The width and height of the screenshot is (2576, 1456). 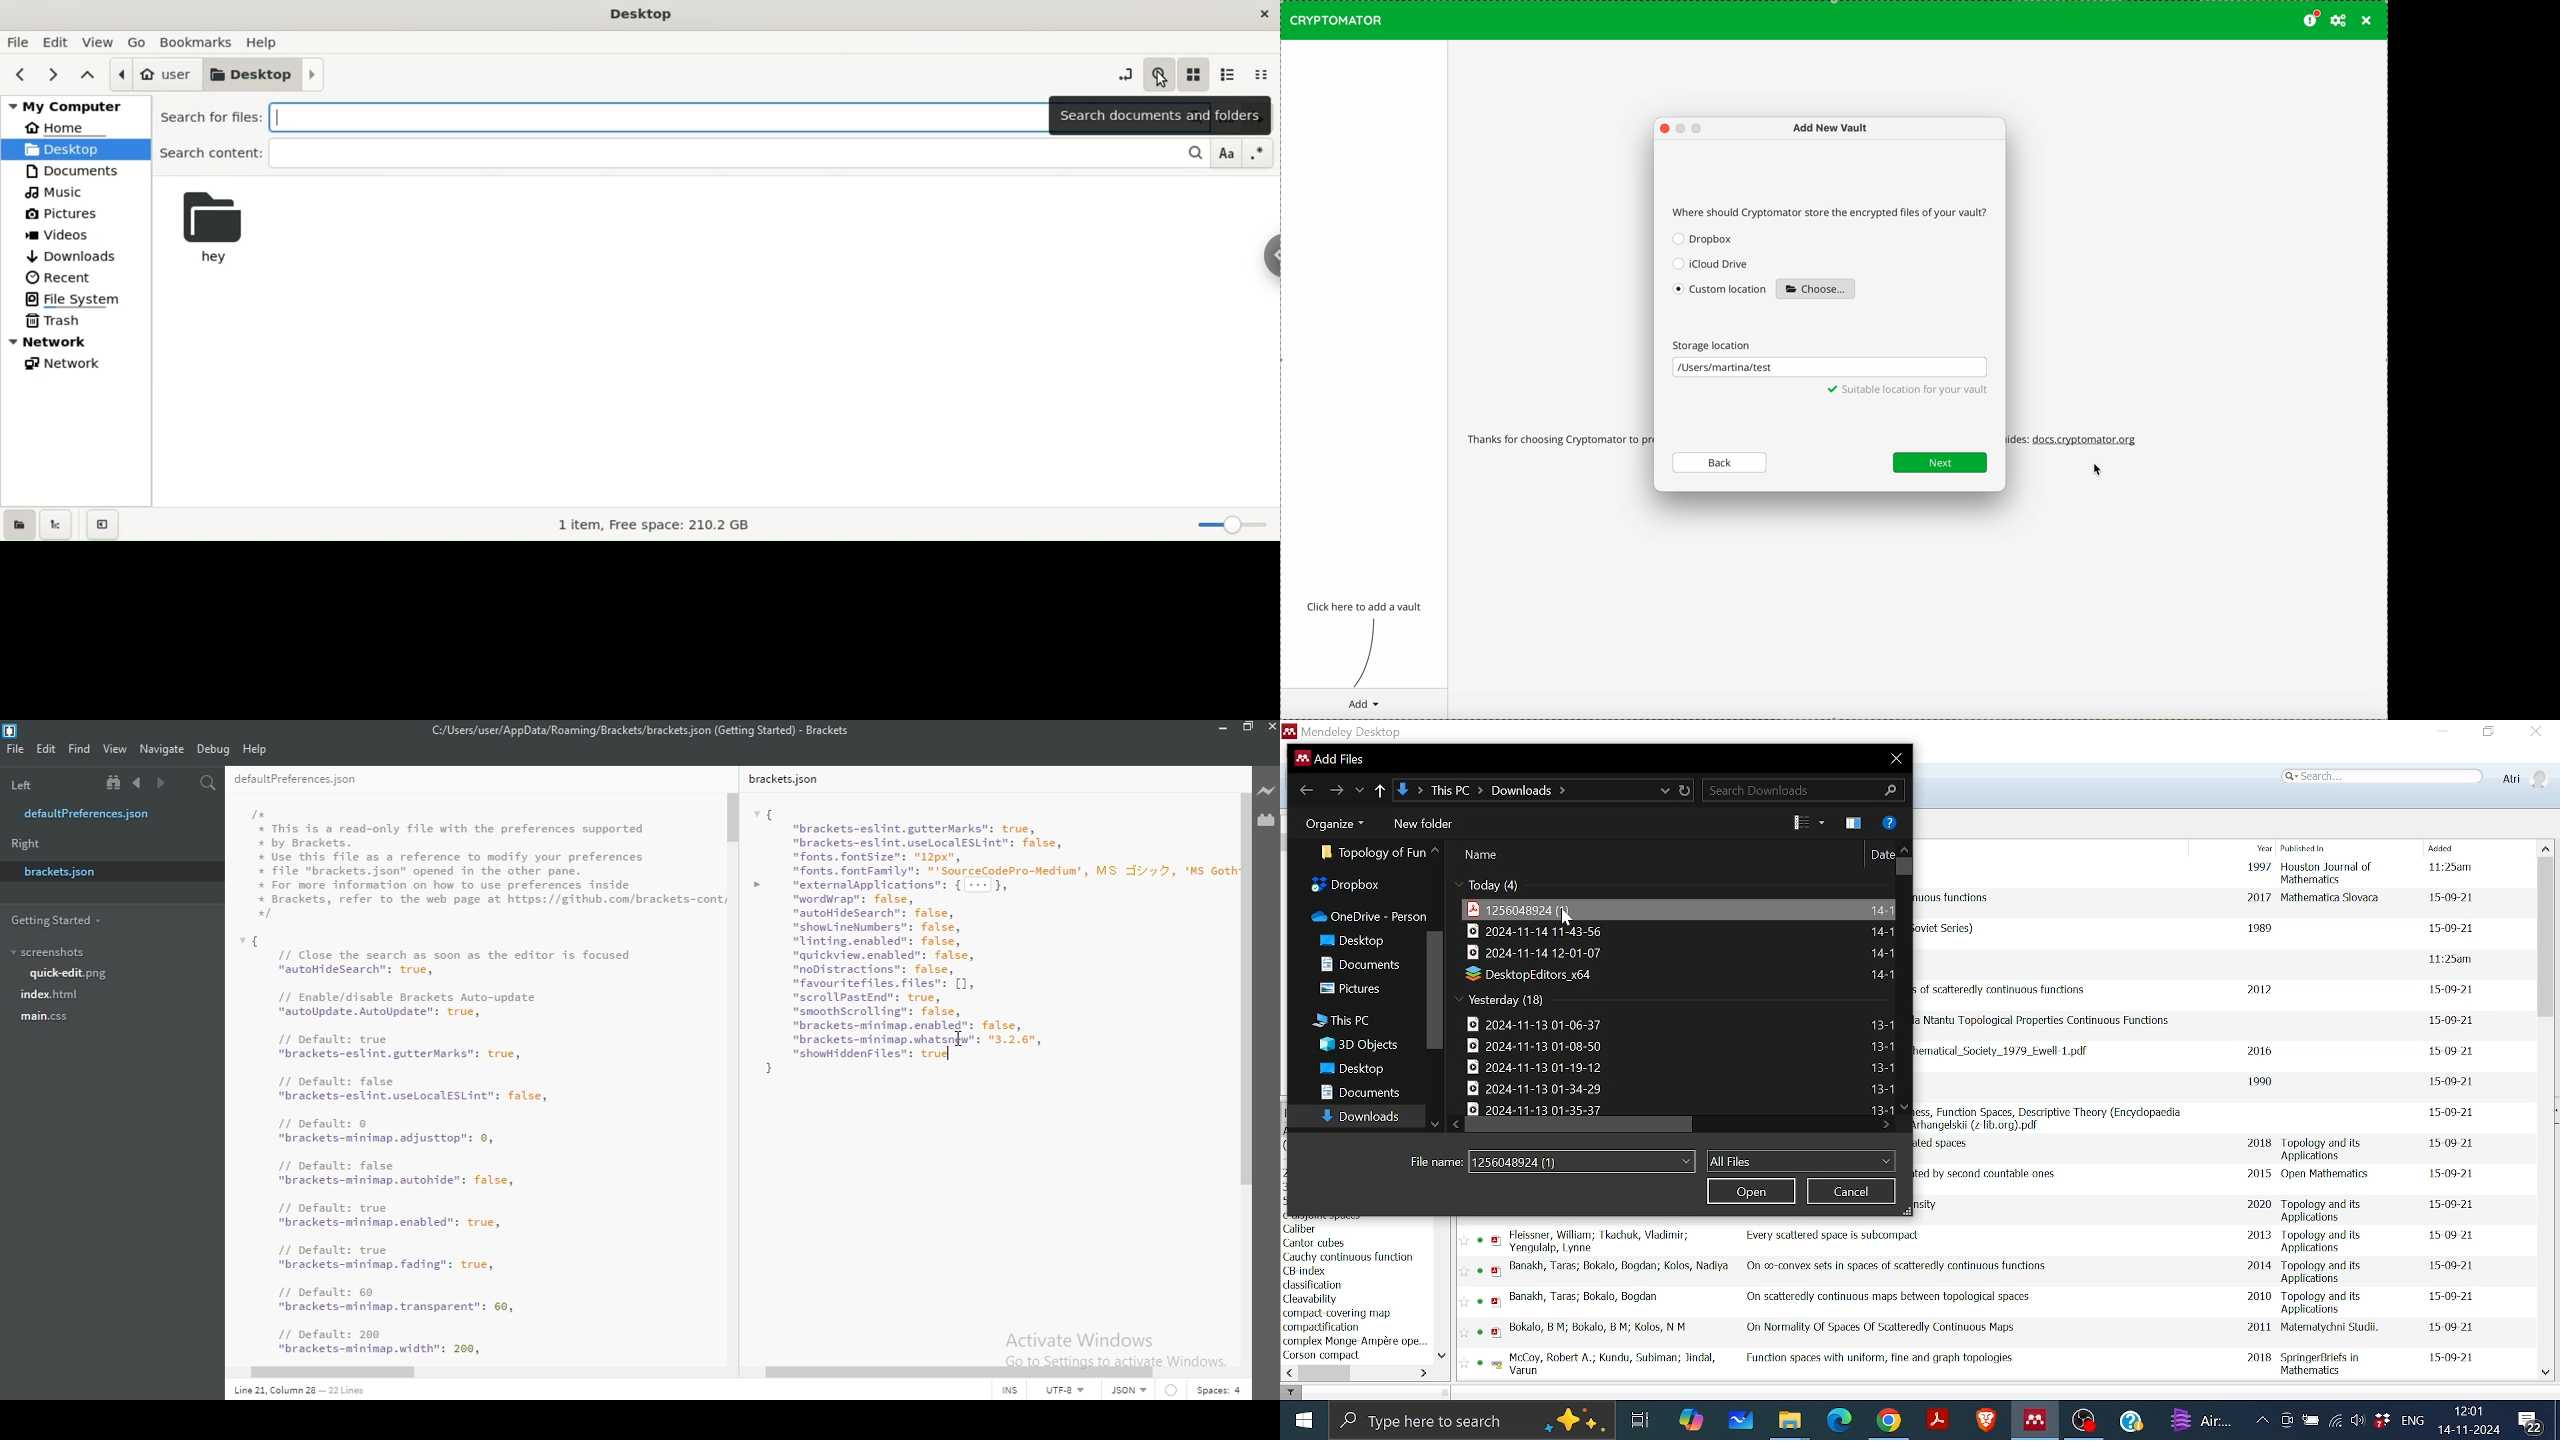 What do you see at coordinates (1488, 886) in the screenshot?
I see `Today(4)` at bounding box center [1488, 886].